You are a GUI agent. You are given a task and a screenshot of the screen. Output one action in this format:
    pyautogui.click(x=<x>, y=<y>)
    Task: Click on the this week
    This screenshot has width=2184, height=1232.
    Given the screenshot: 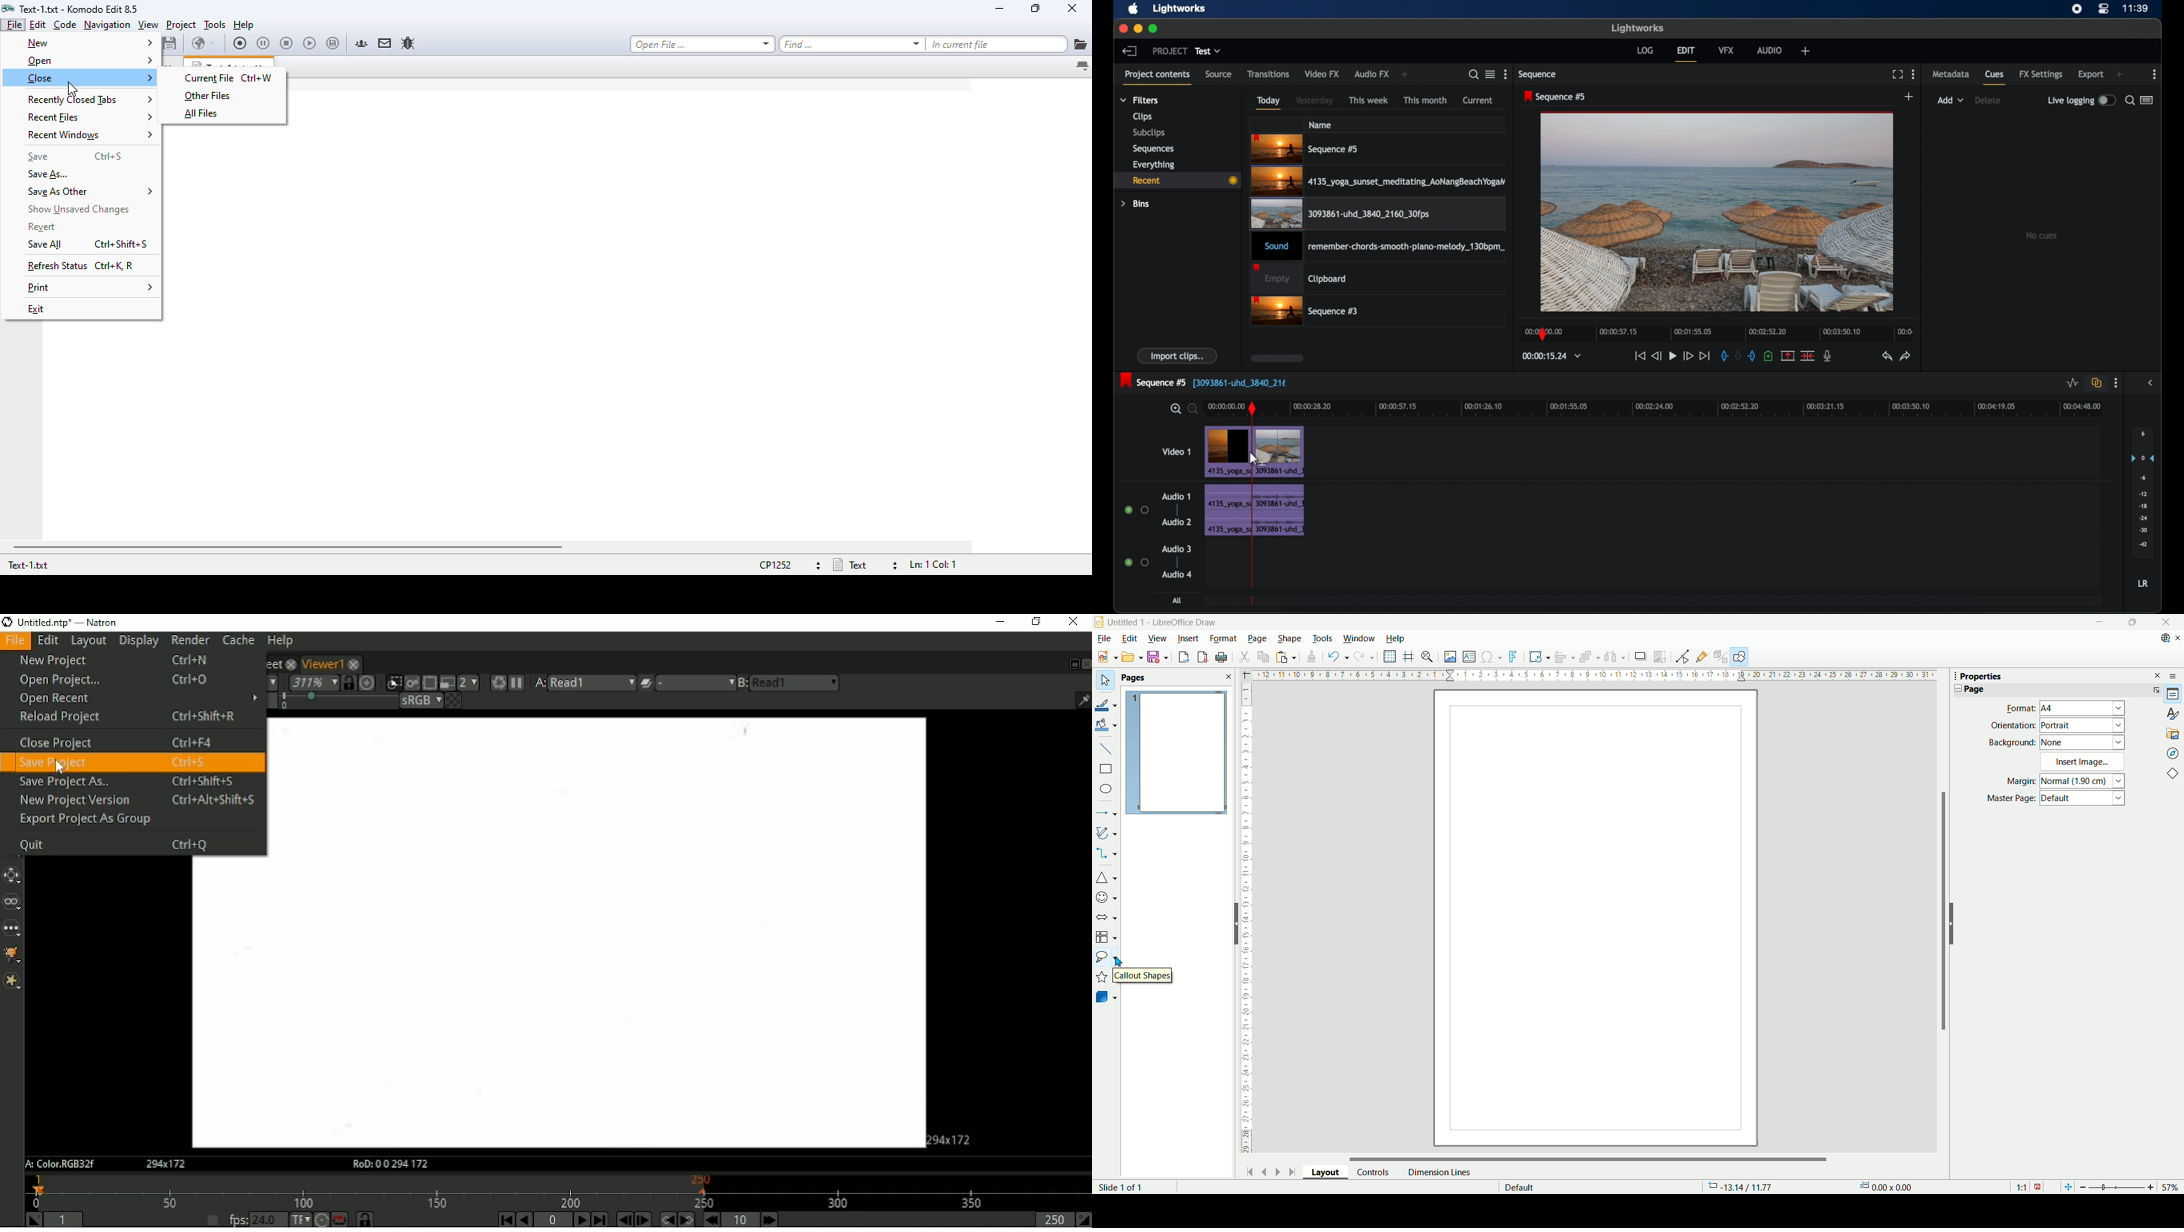 What is the action you would take?
    pyautogui.click(x=1369, y=101)
    